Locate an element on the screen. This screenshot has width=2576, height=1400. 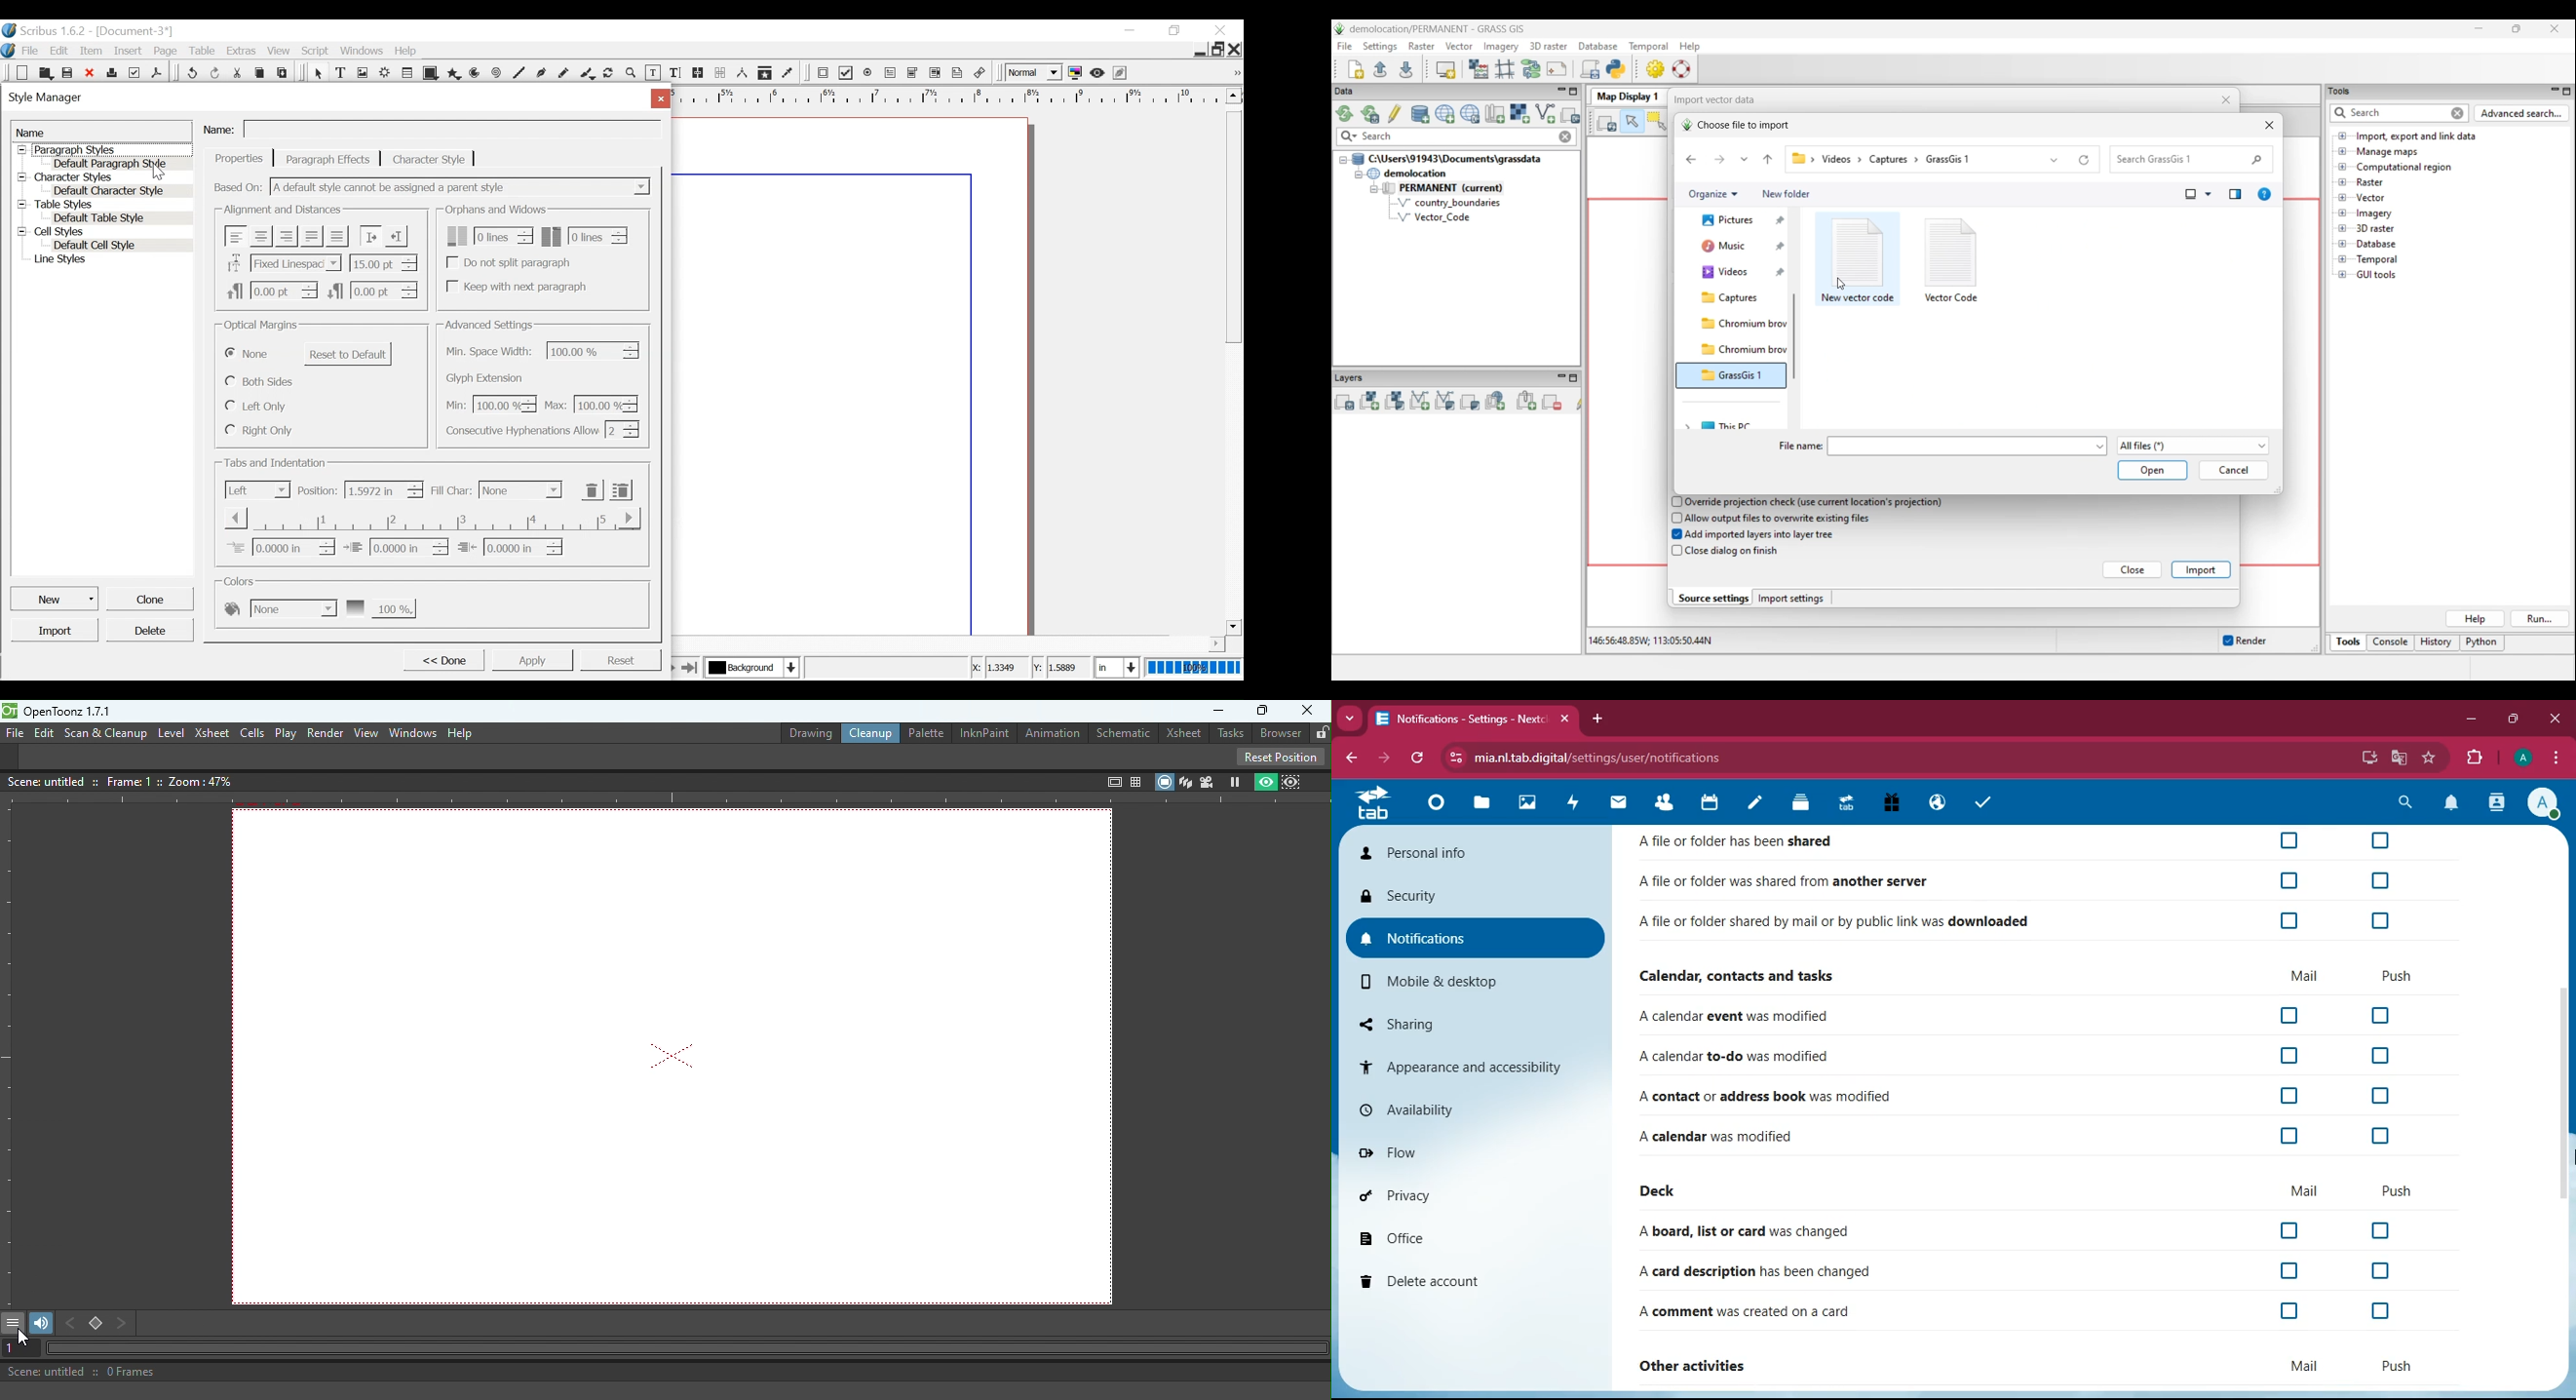
Default Paragraph style is located at coordinates (122, 163).